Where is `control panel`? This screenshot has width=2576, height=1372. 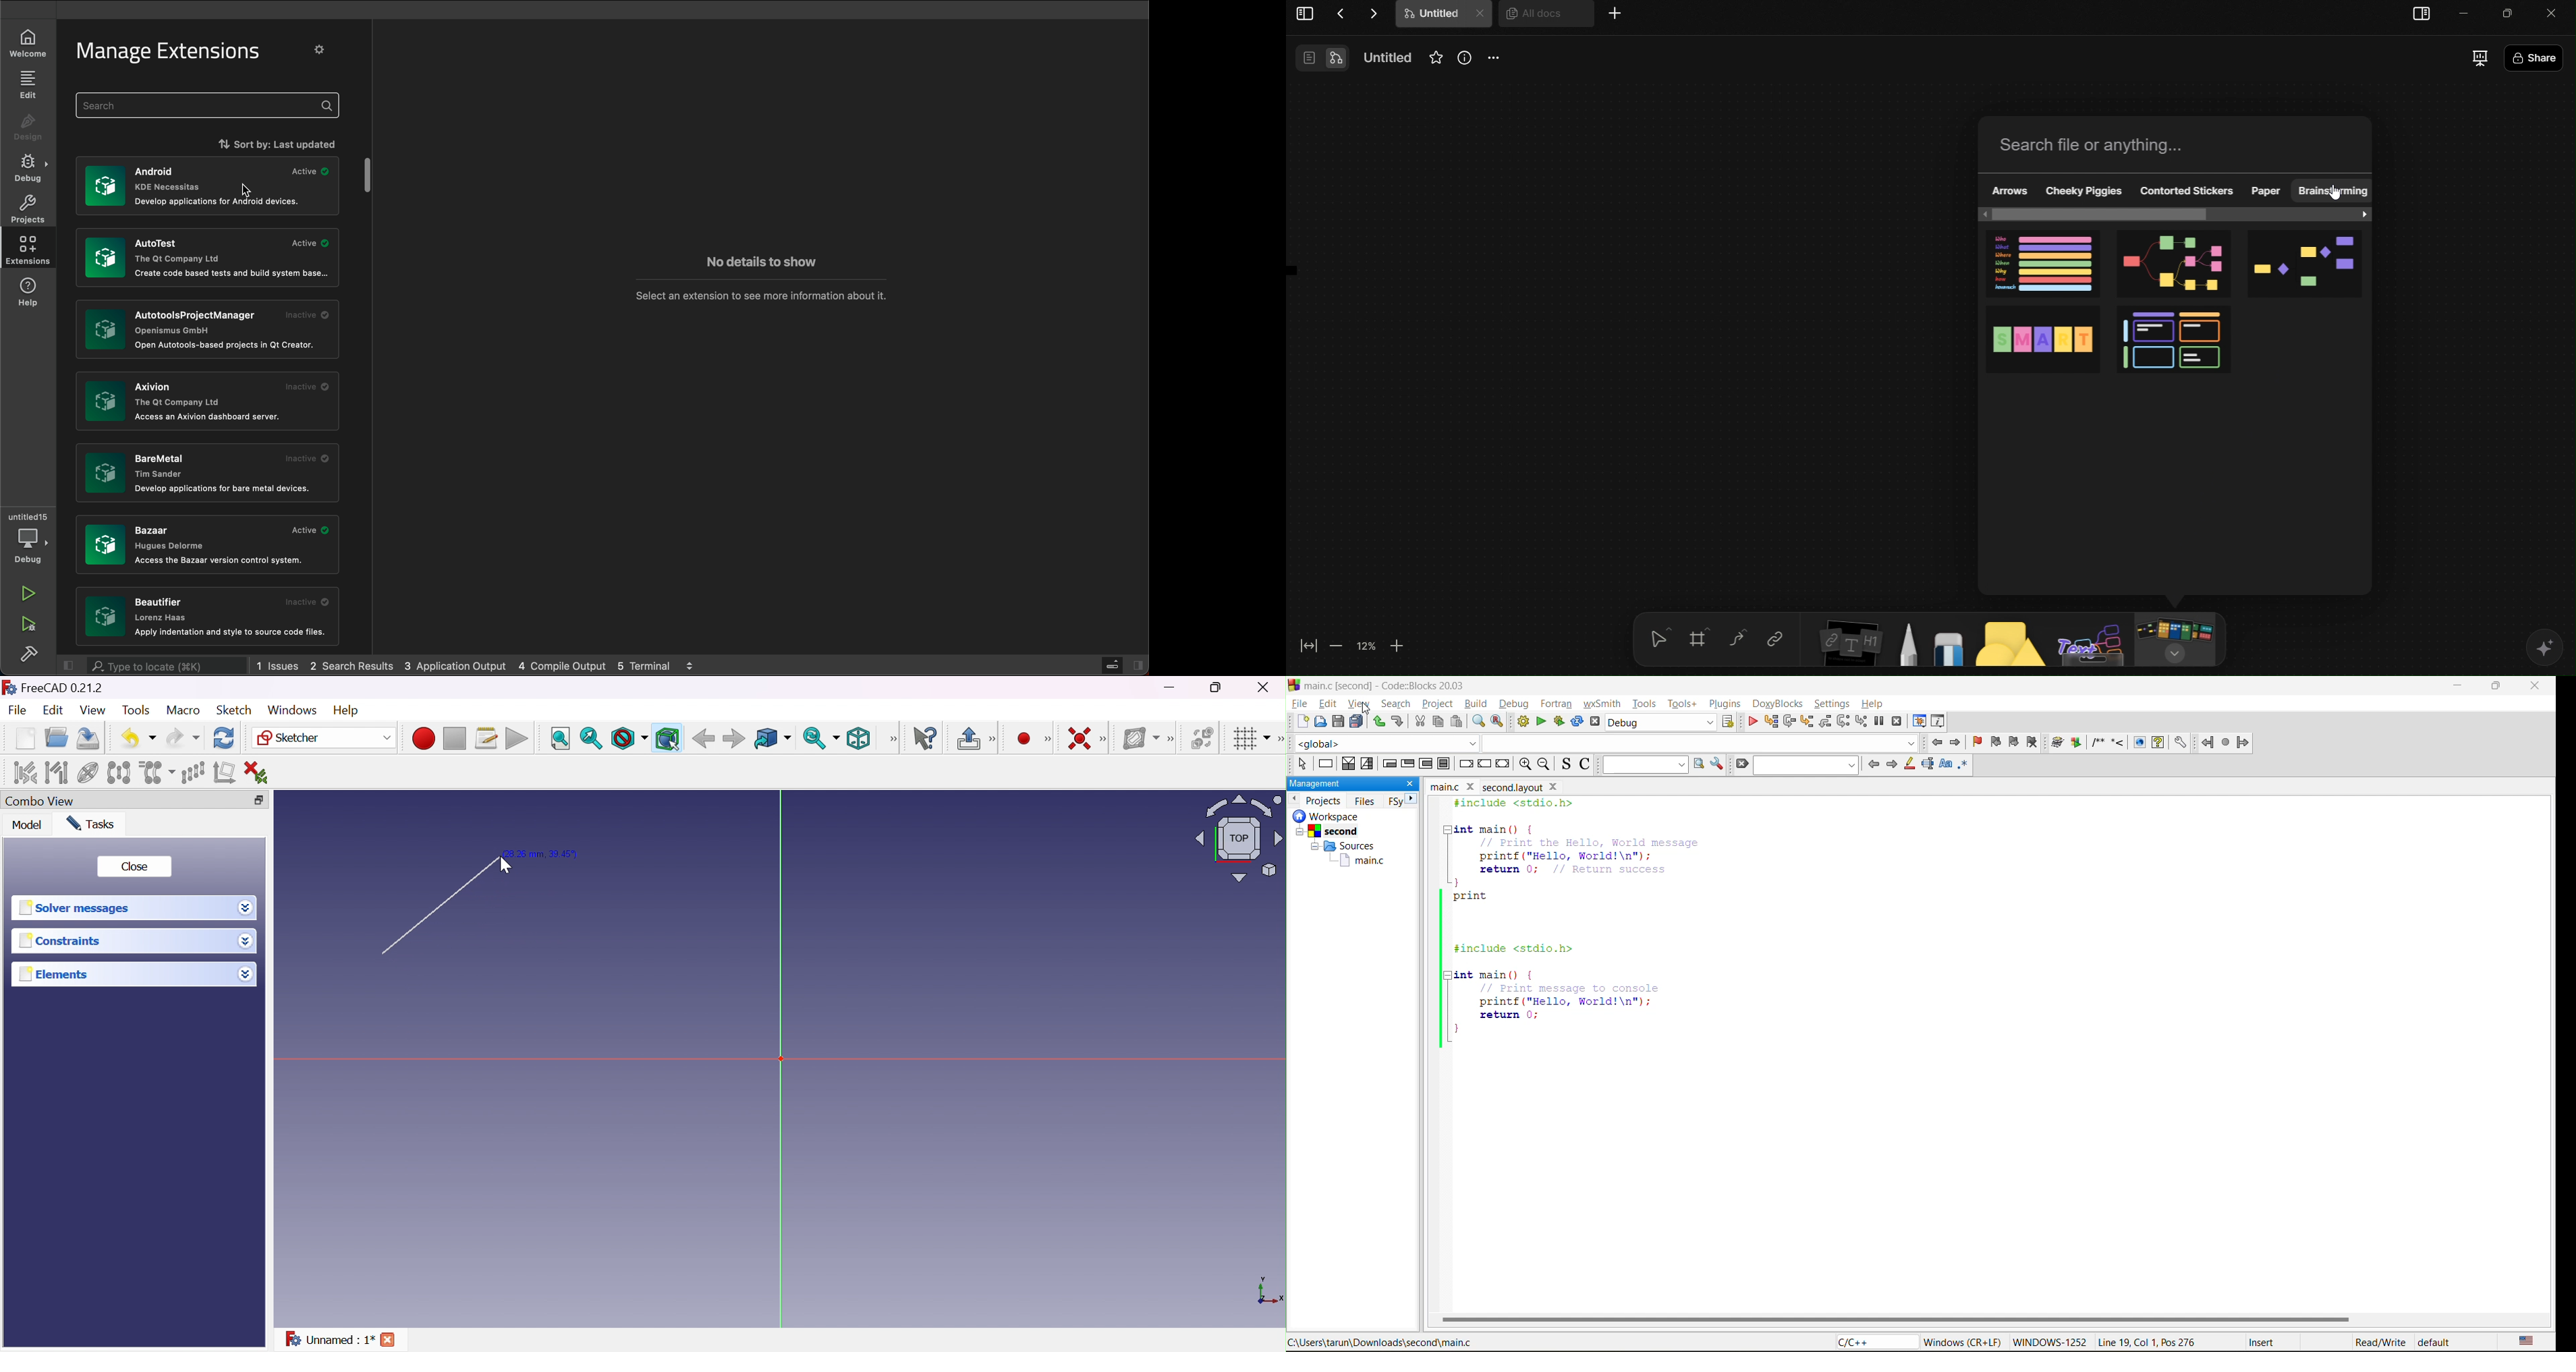
control panel is located at coordinates (1109, 664).